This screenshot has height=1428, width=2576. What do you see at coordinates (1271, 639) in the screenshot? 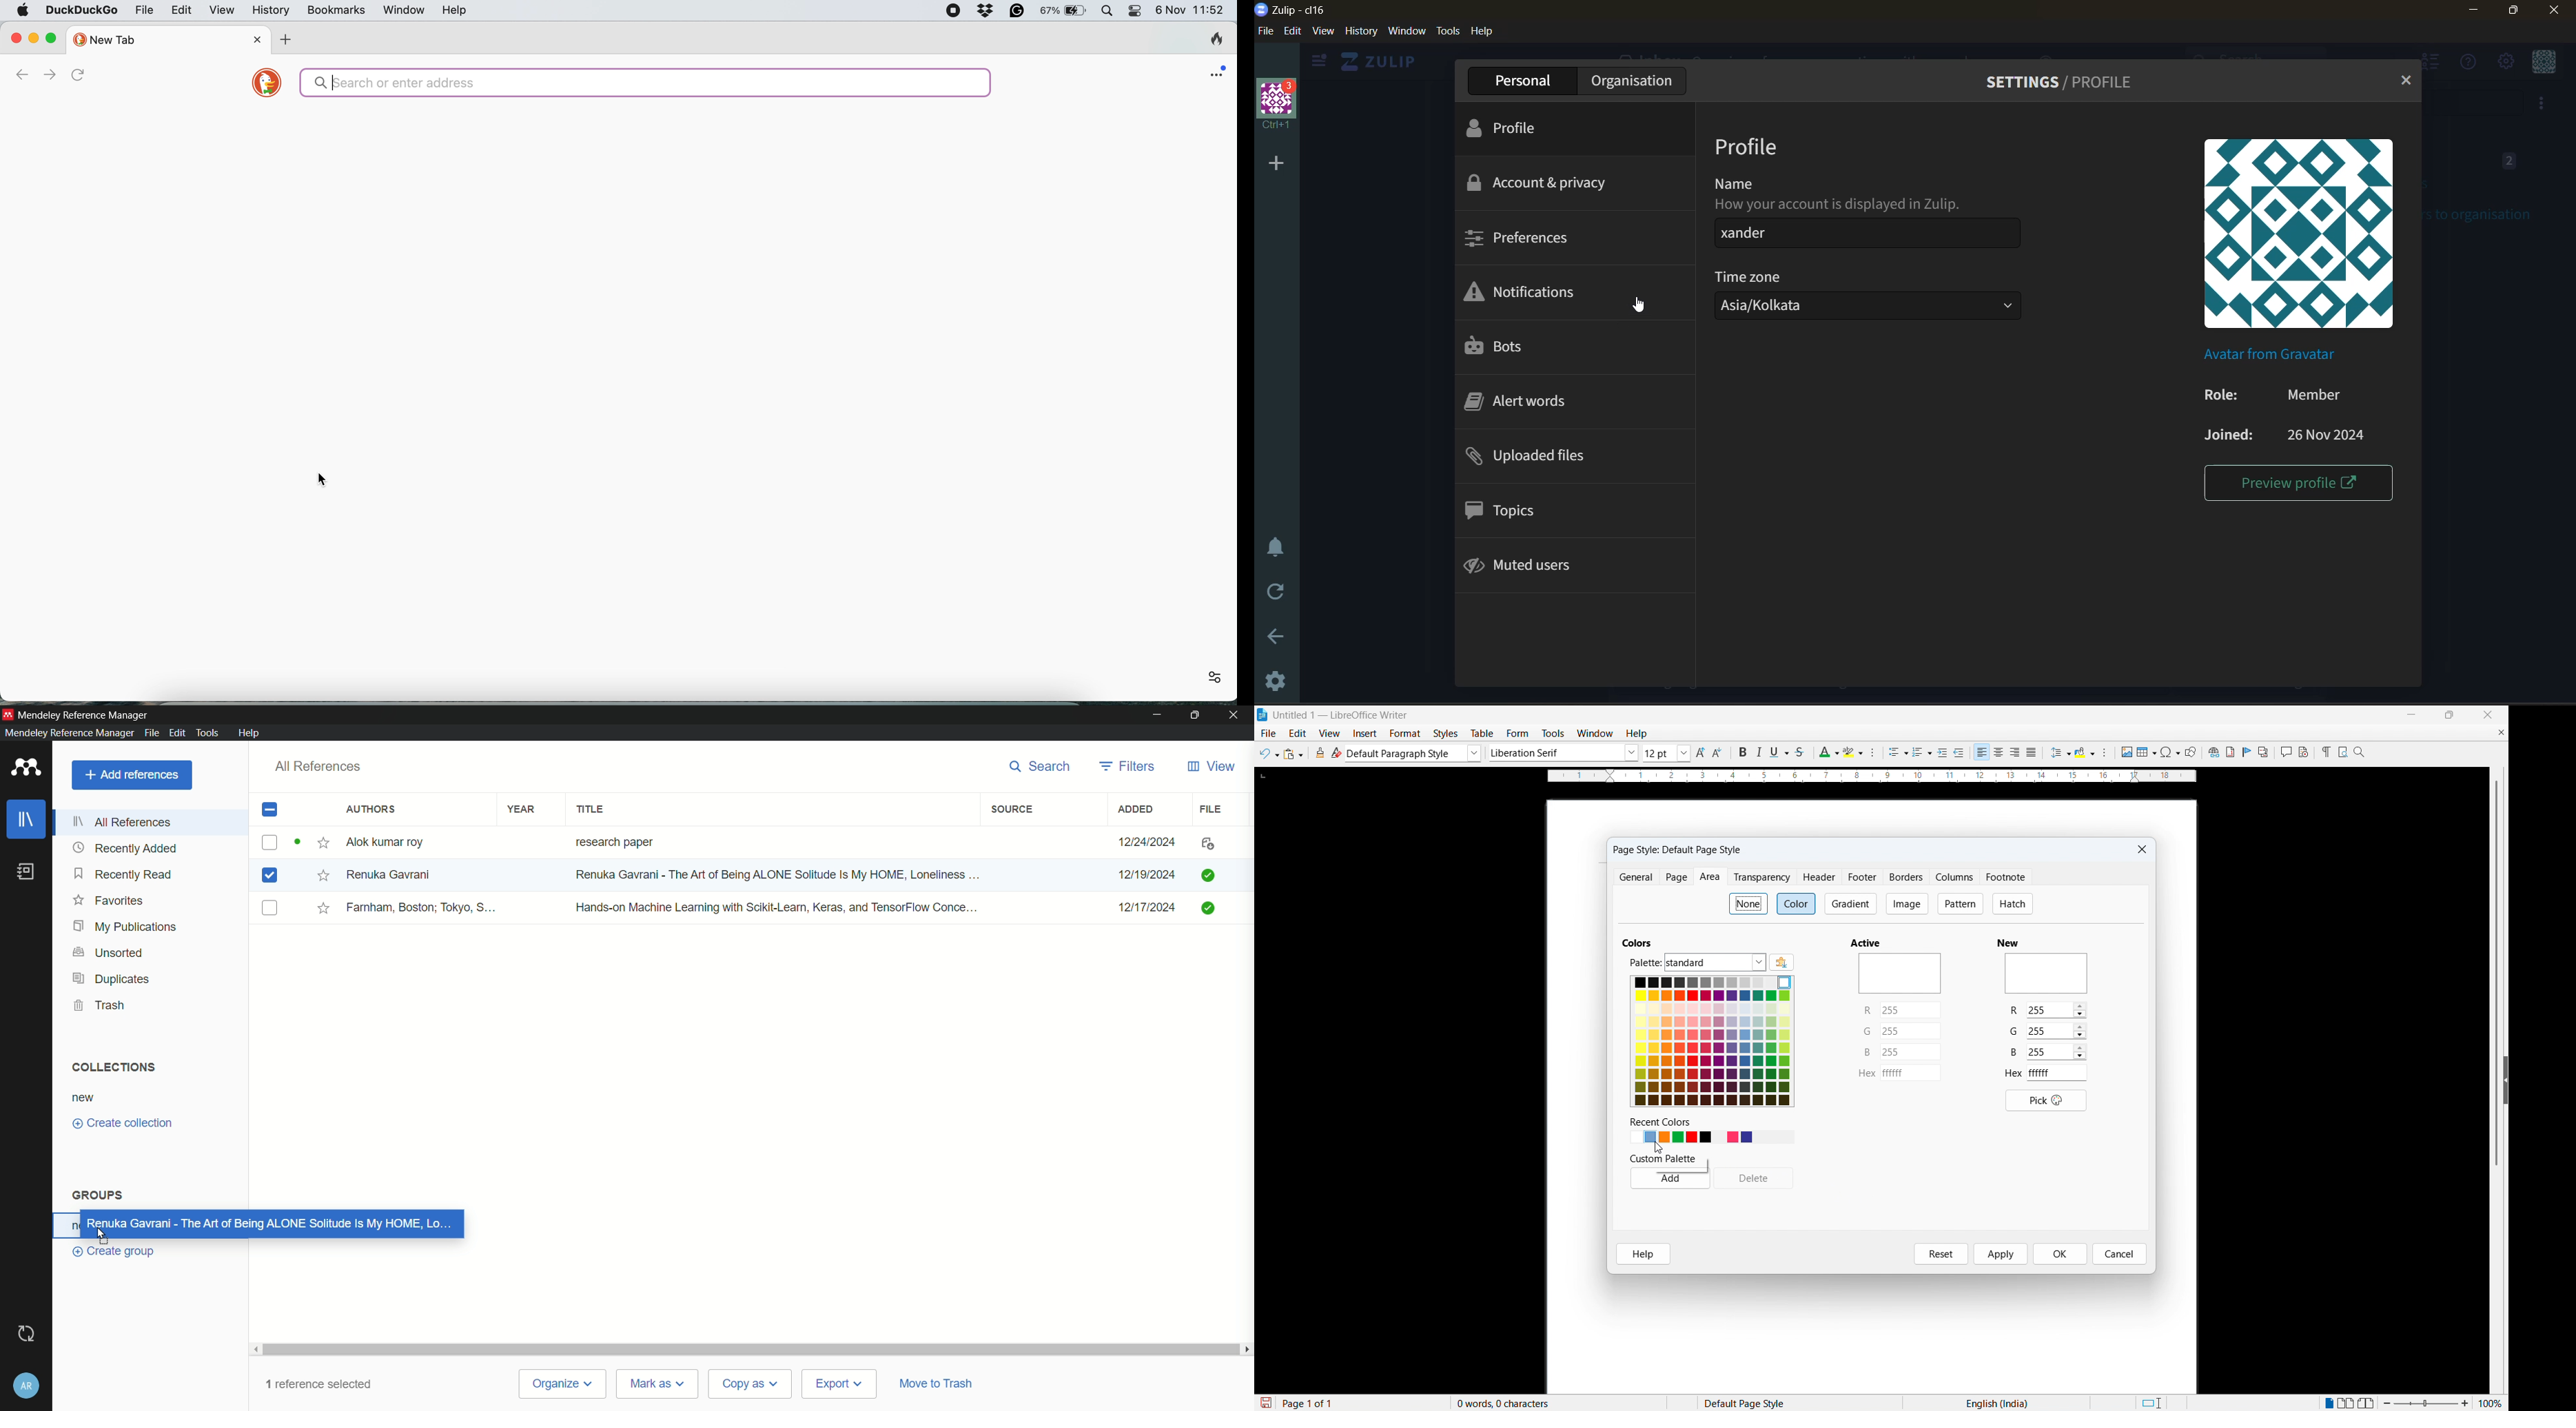
I see `go back` at bounding box center [1271, 639].